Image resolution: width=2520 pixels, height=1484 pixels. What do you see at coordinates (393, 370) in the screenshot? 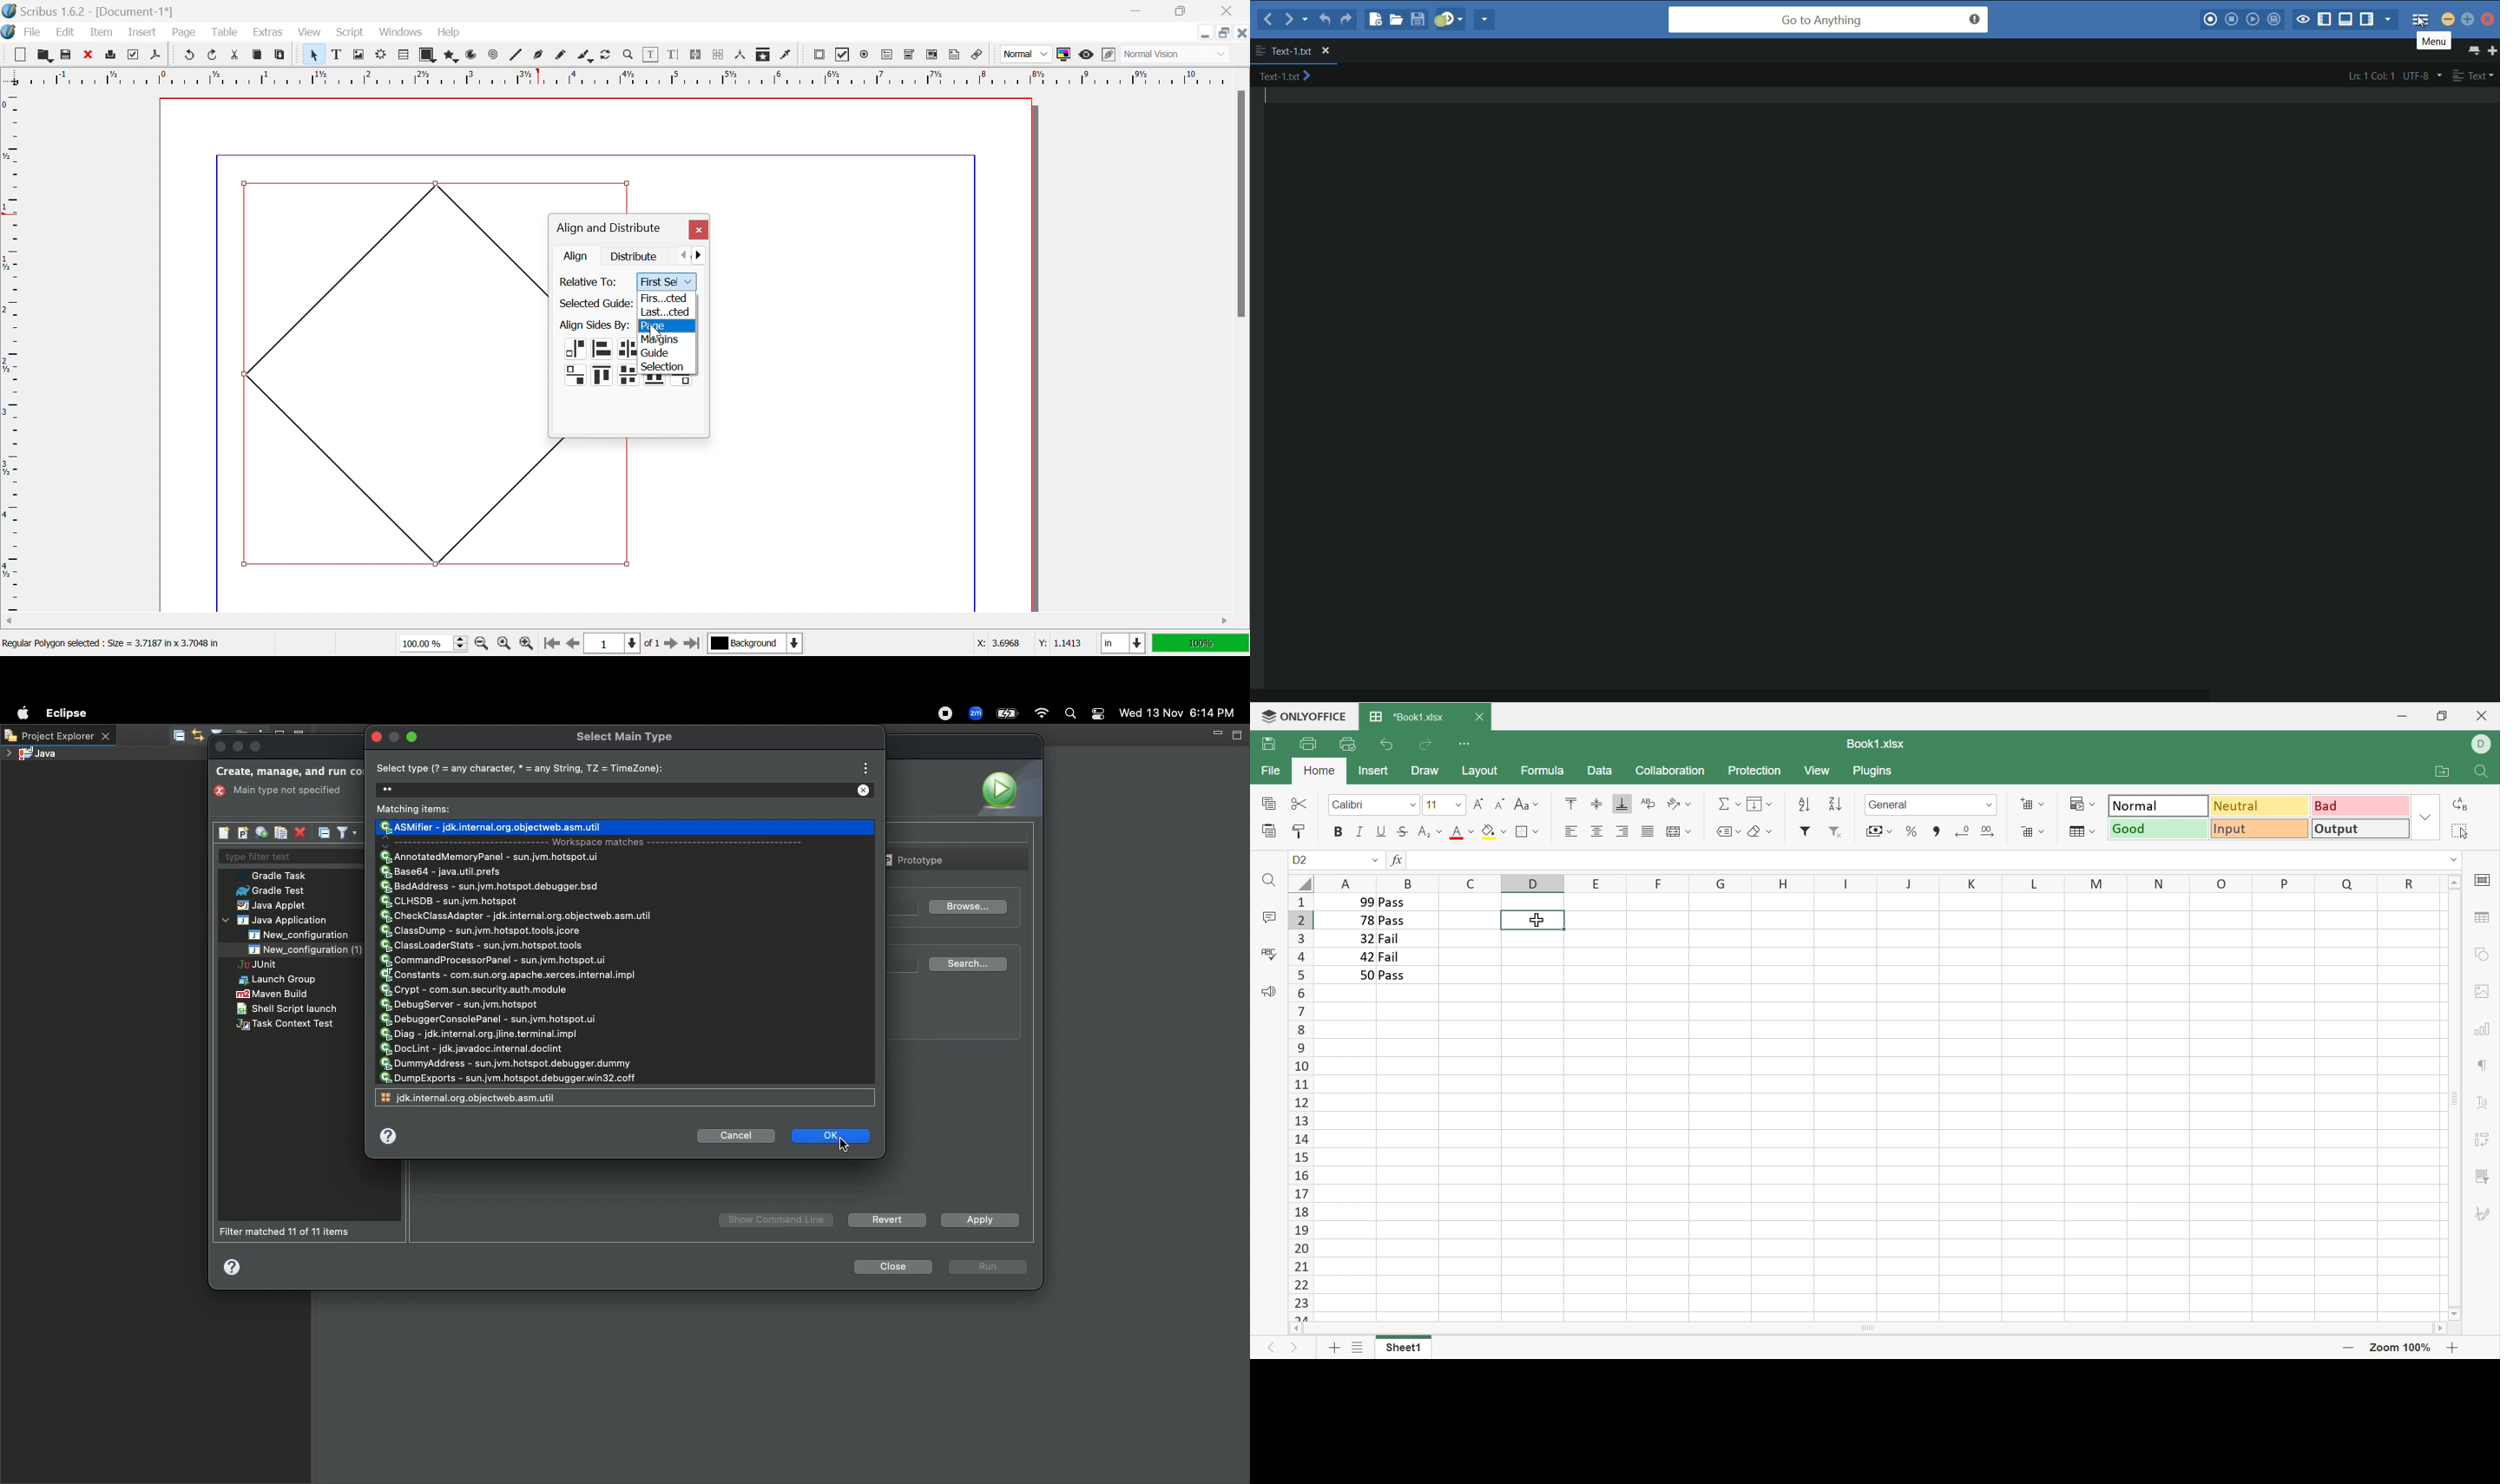
I see `Shape` at bounding box center [393, 370].